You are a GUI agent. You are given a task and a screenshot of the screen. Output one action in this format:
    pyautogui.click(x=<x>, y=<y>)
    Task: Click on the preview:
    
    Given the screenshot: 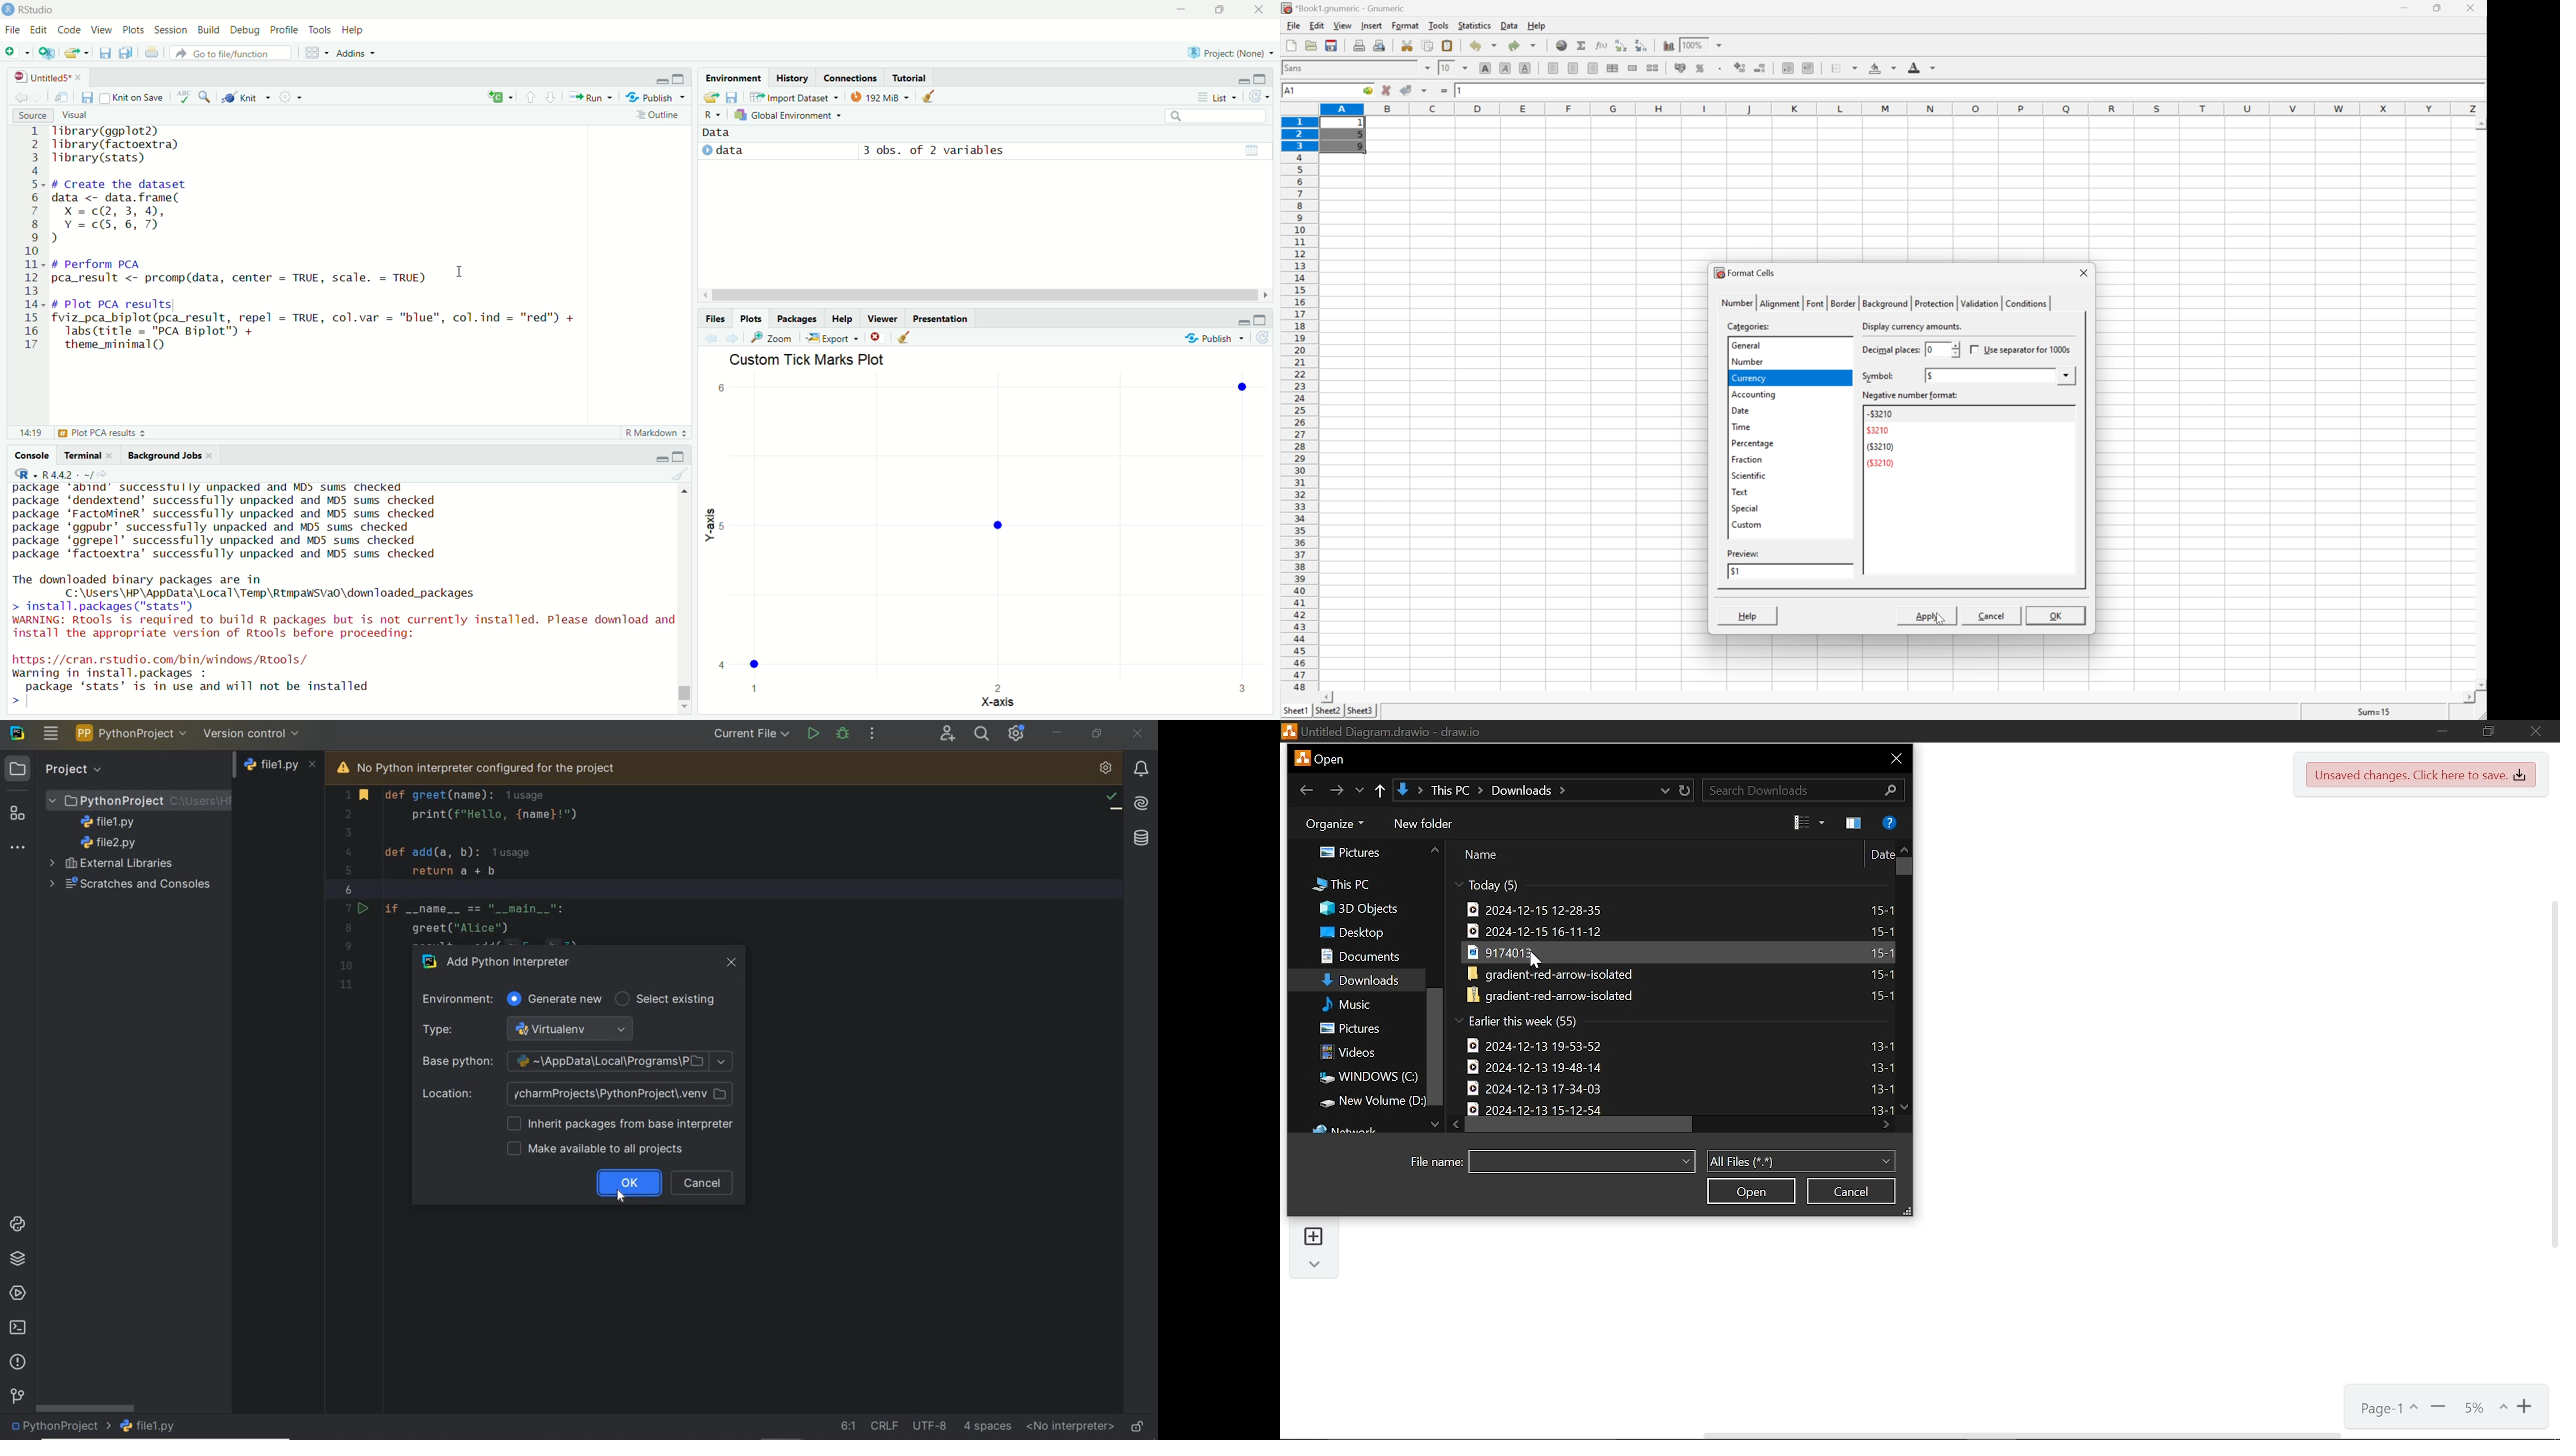 What is the action you would take?
    pyautogui.click(x=1744, y=553)
    